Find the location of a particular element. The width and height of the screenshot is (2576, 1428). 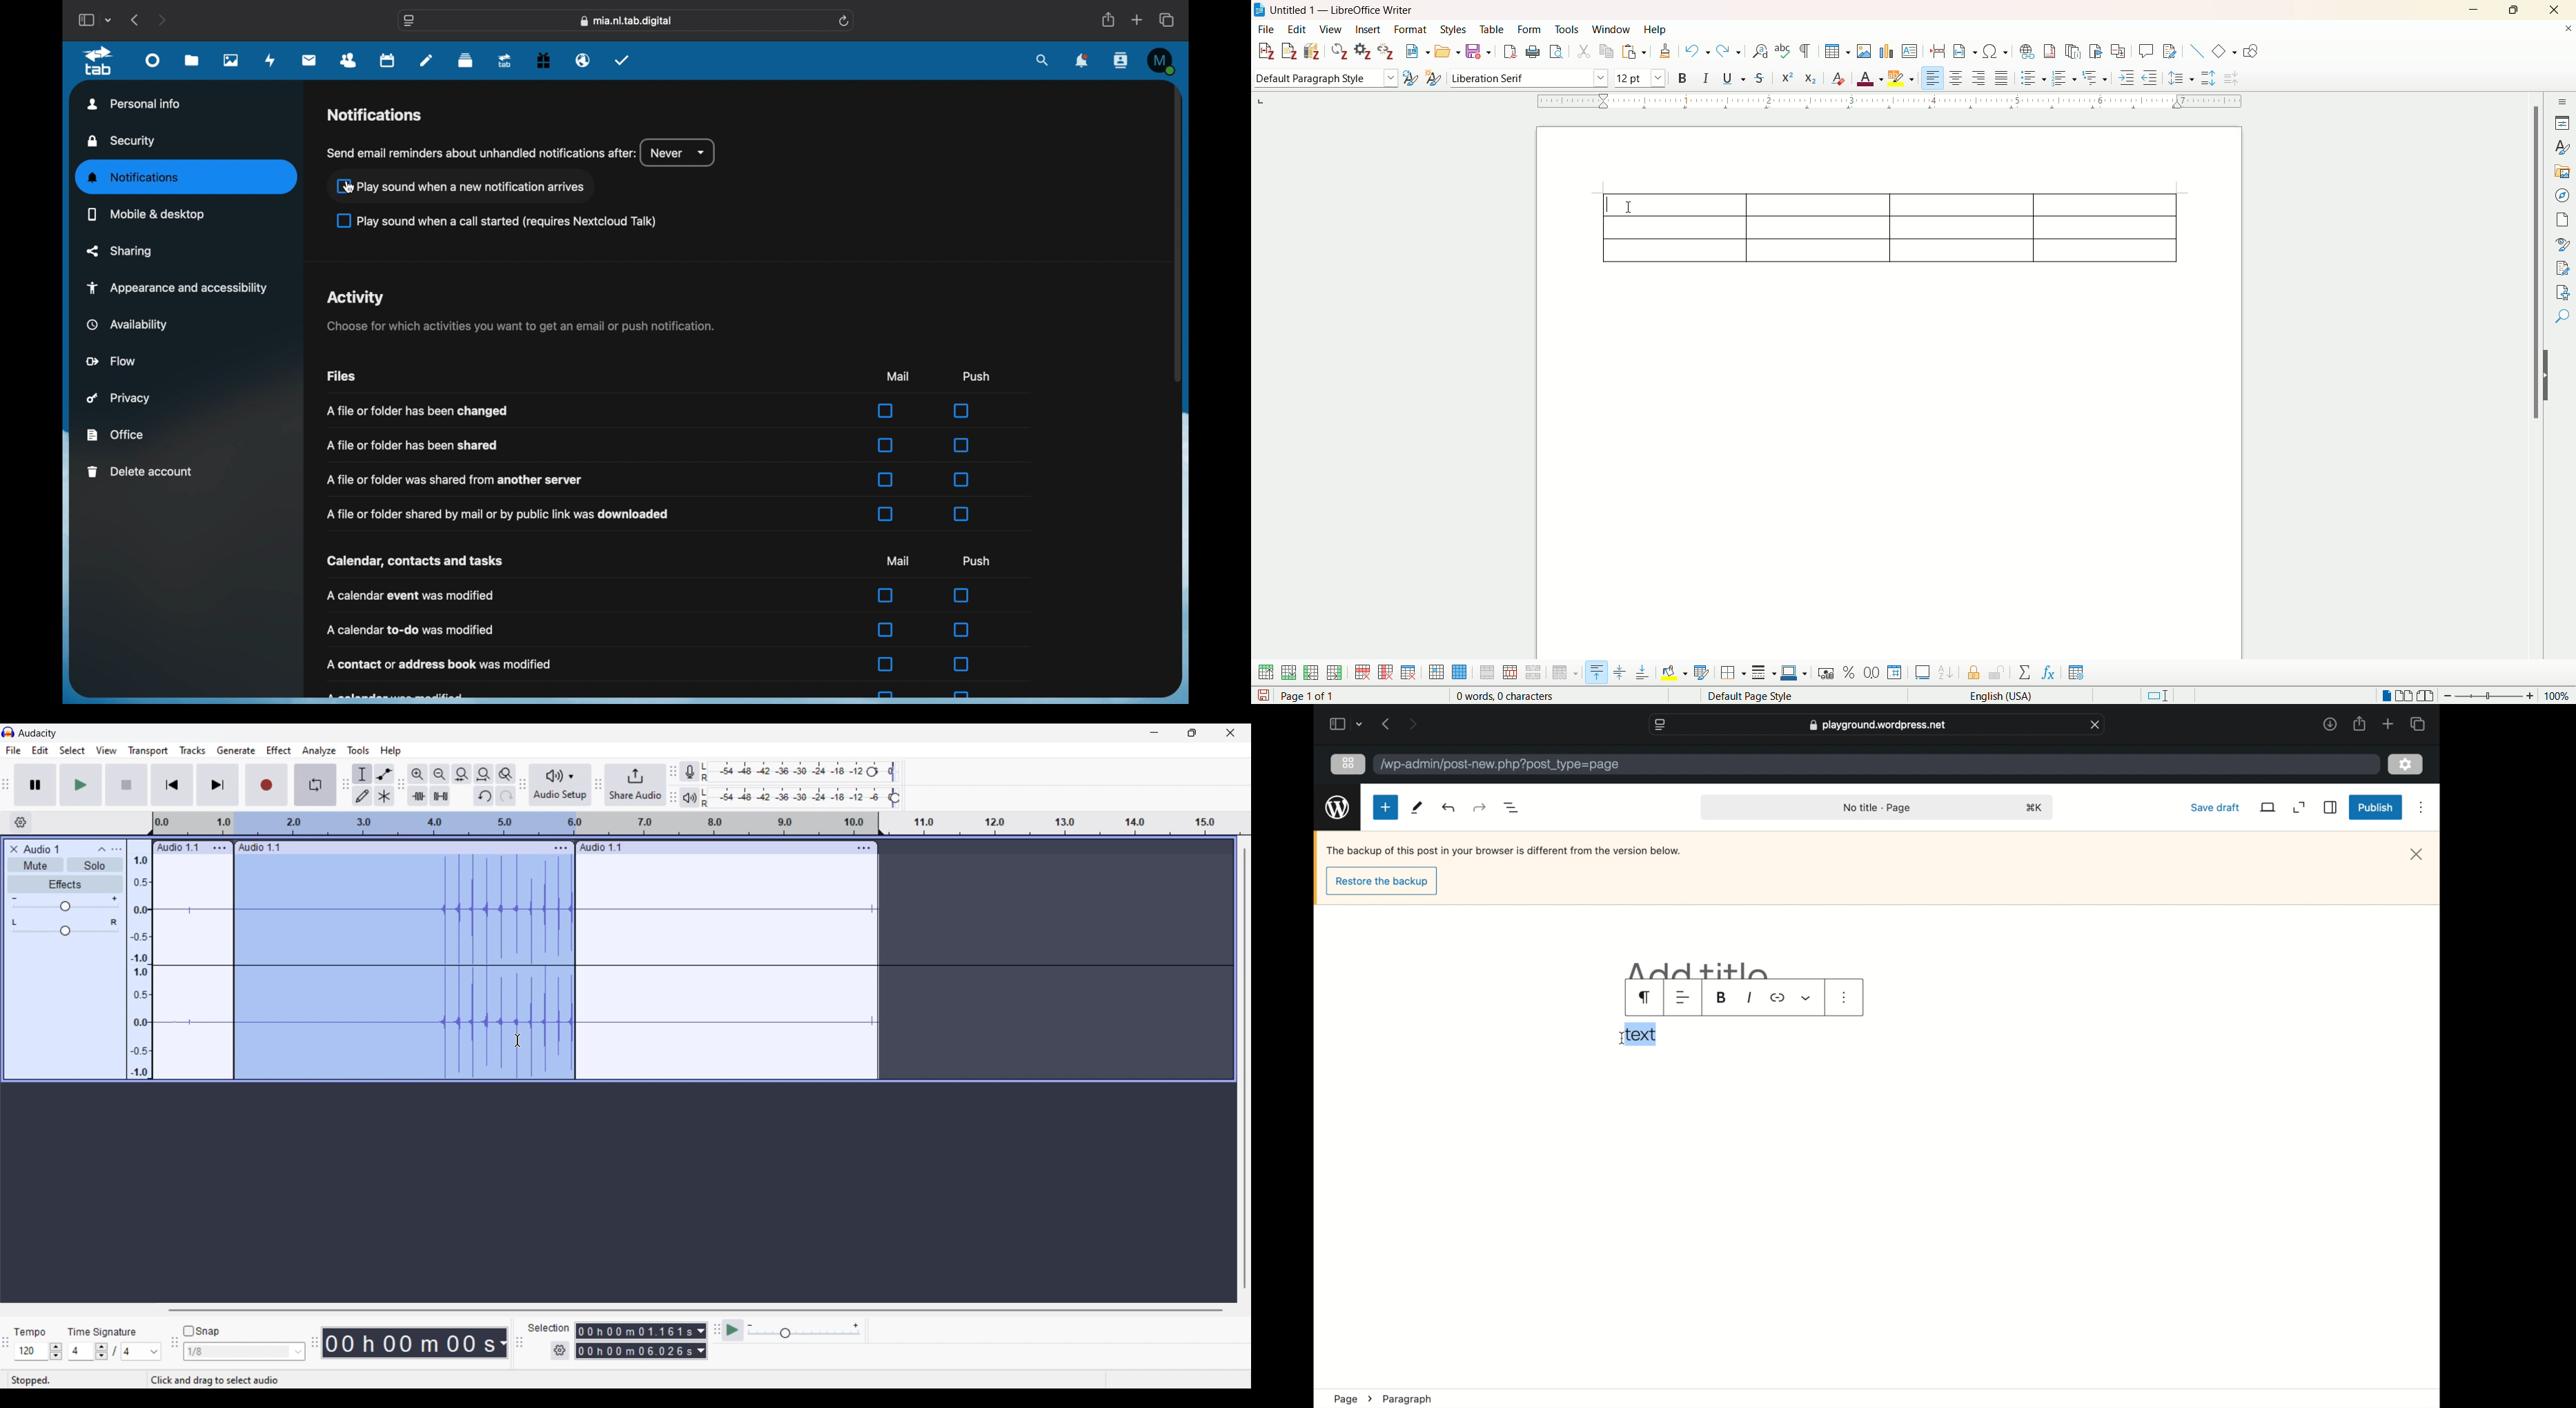

maximize is located at coordinates (2514, 10).